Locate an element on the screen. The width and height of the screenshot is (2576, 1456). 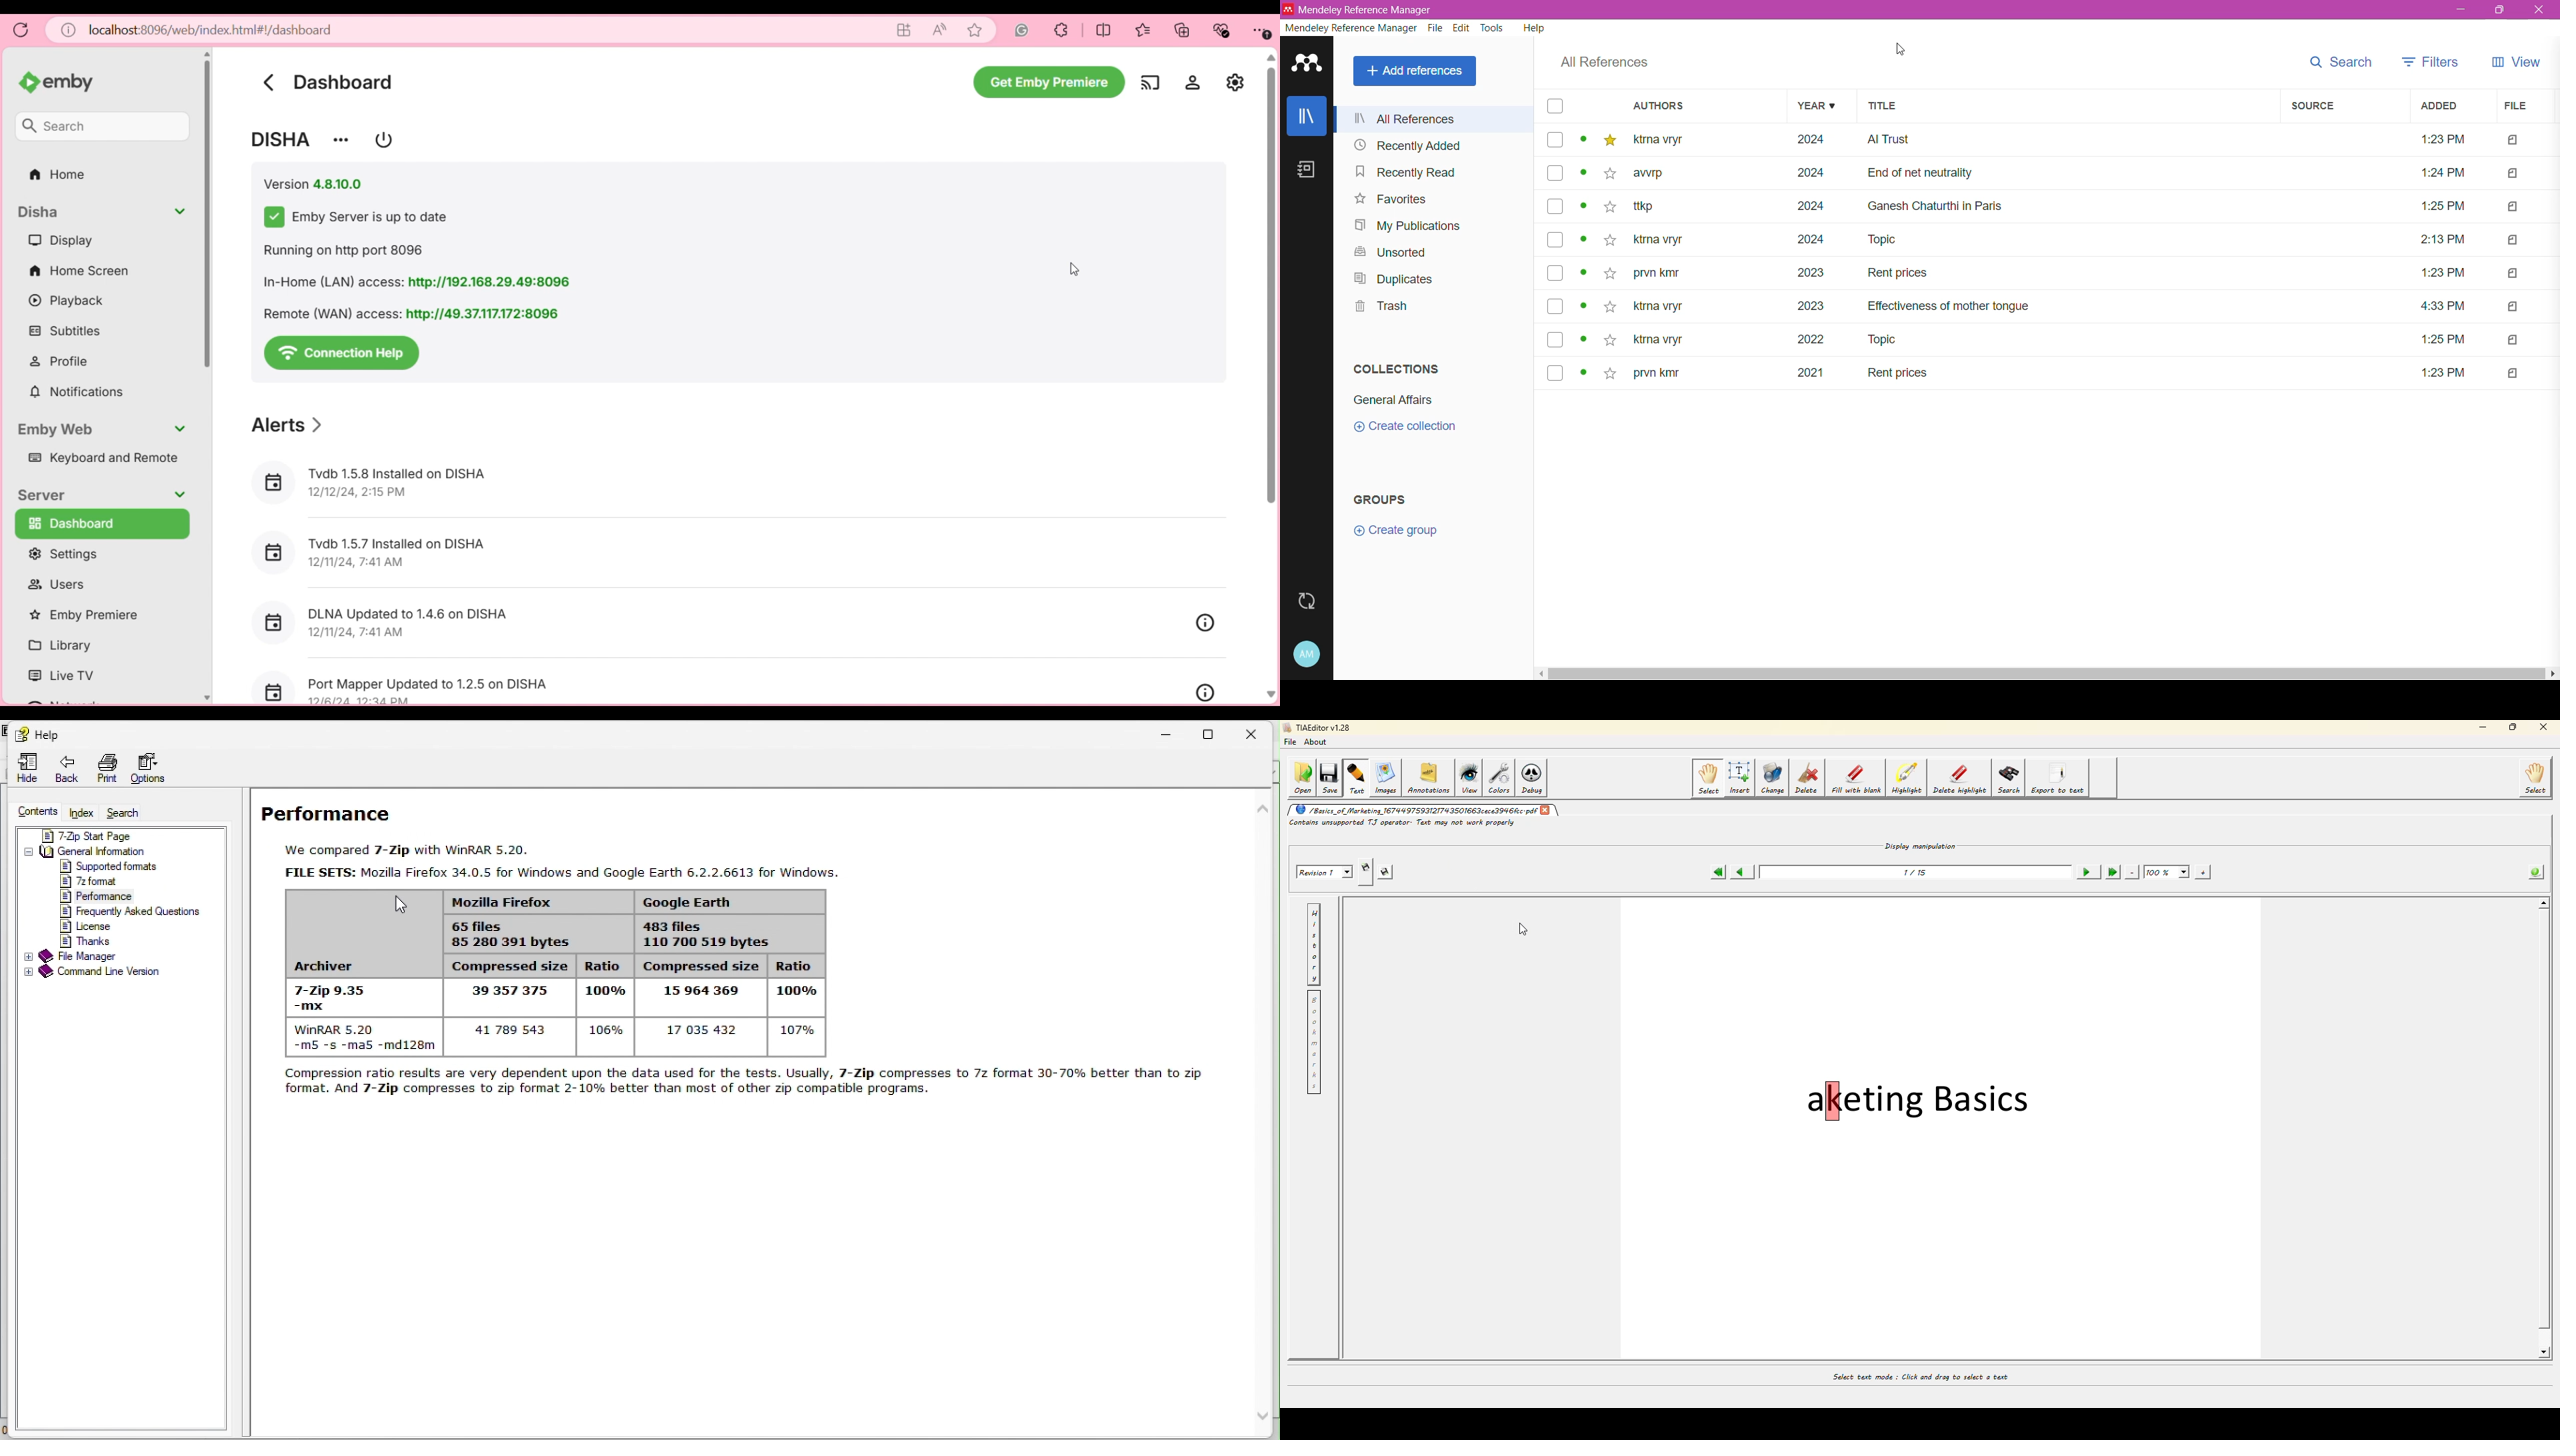
topic is located at coordinates (1887, 339).